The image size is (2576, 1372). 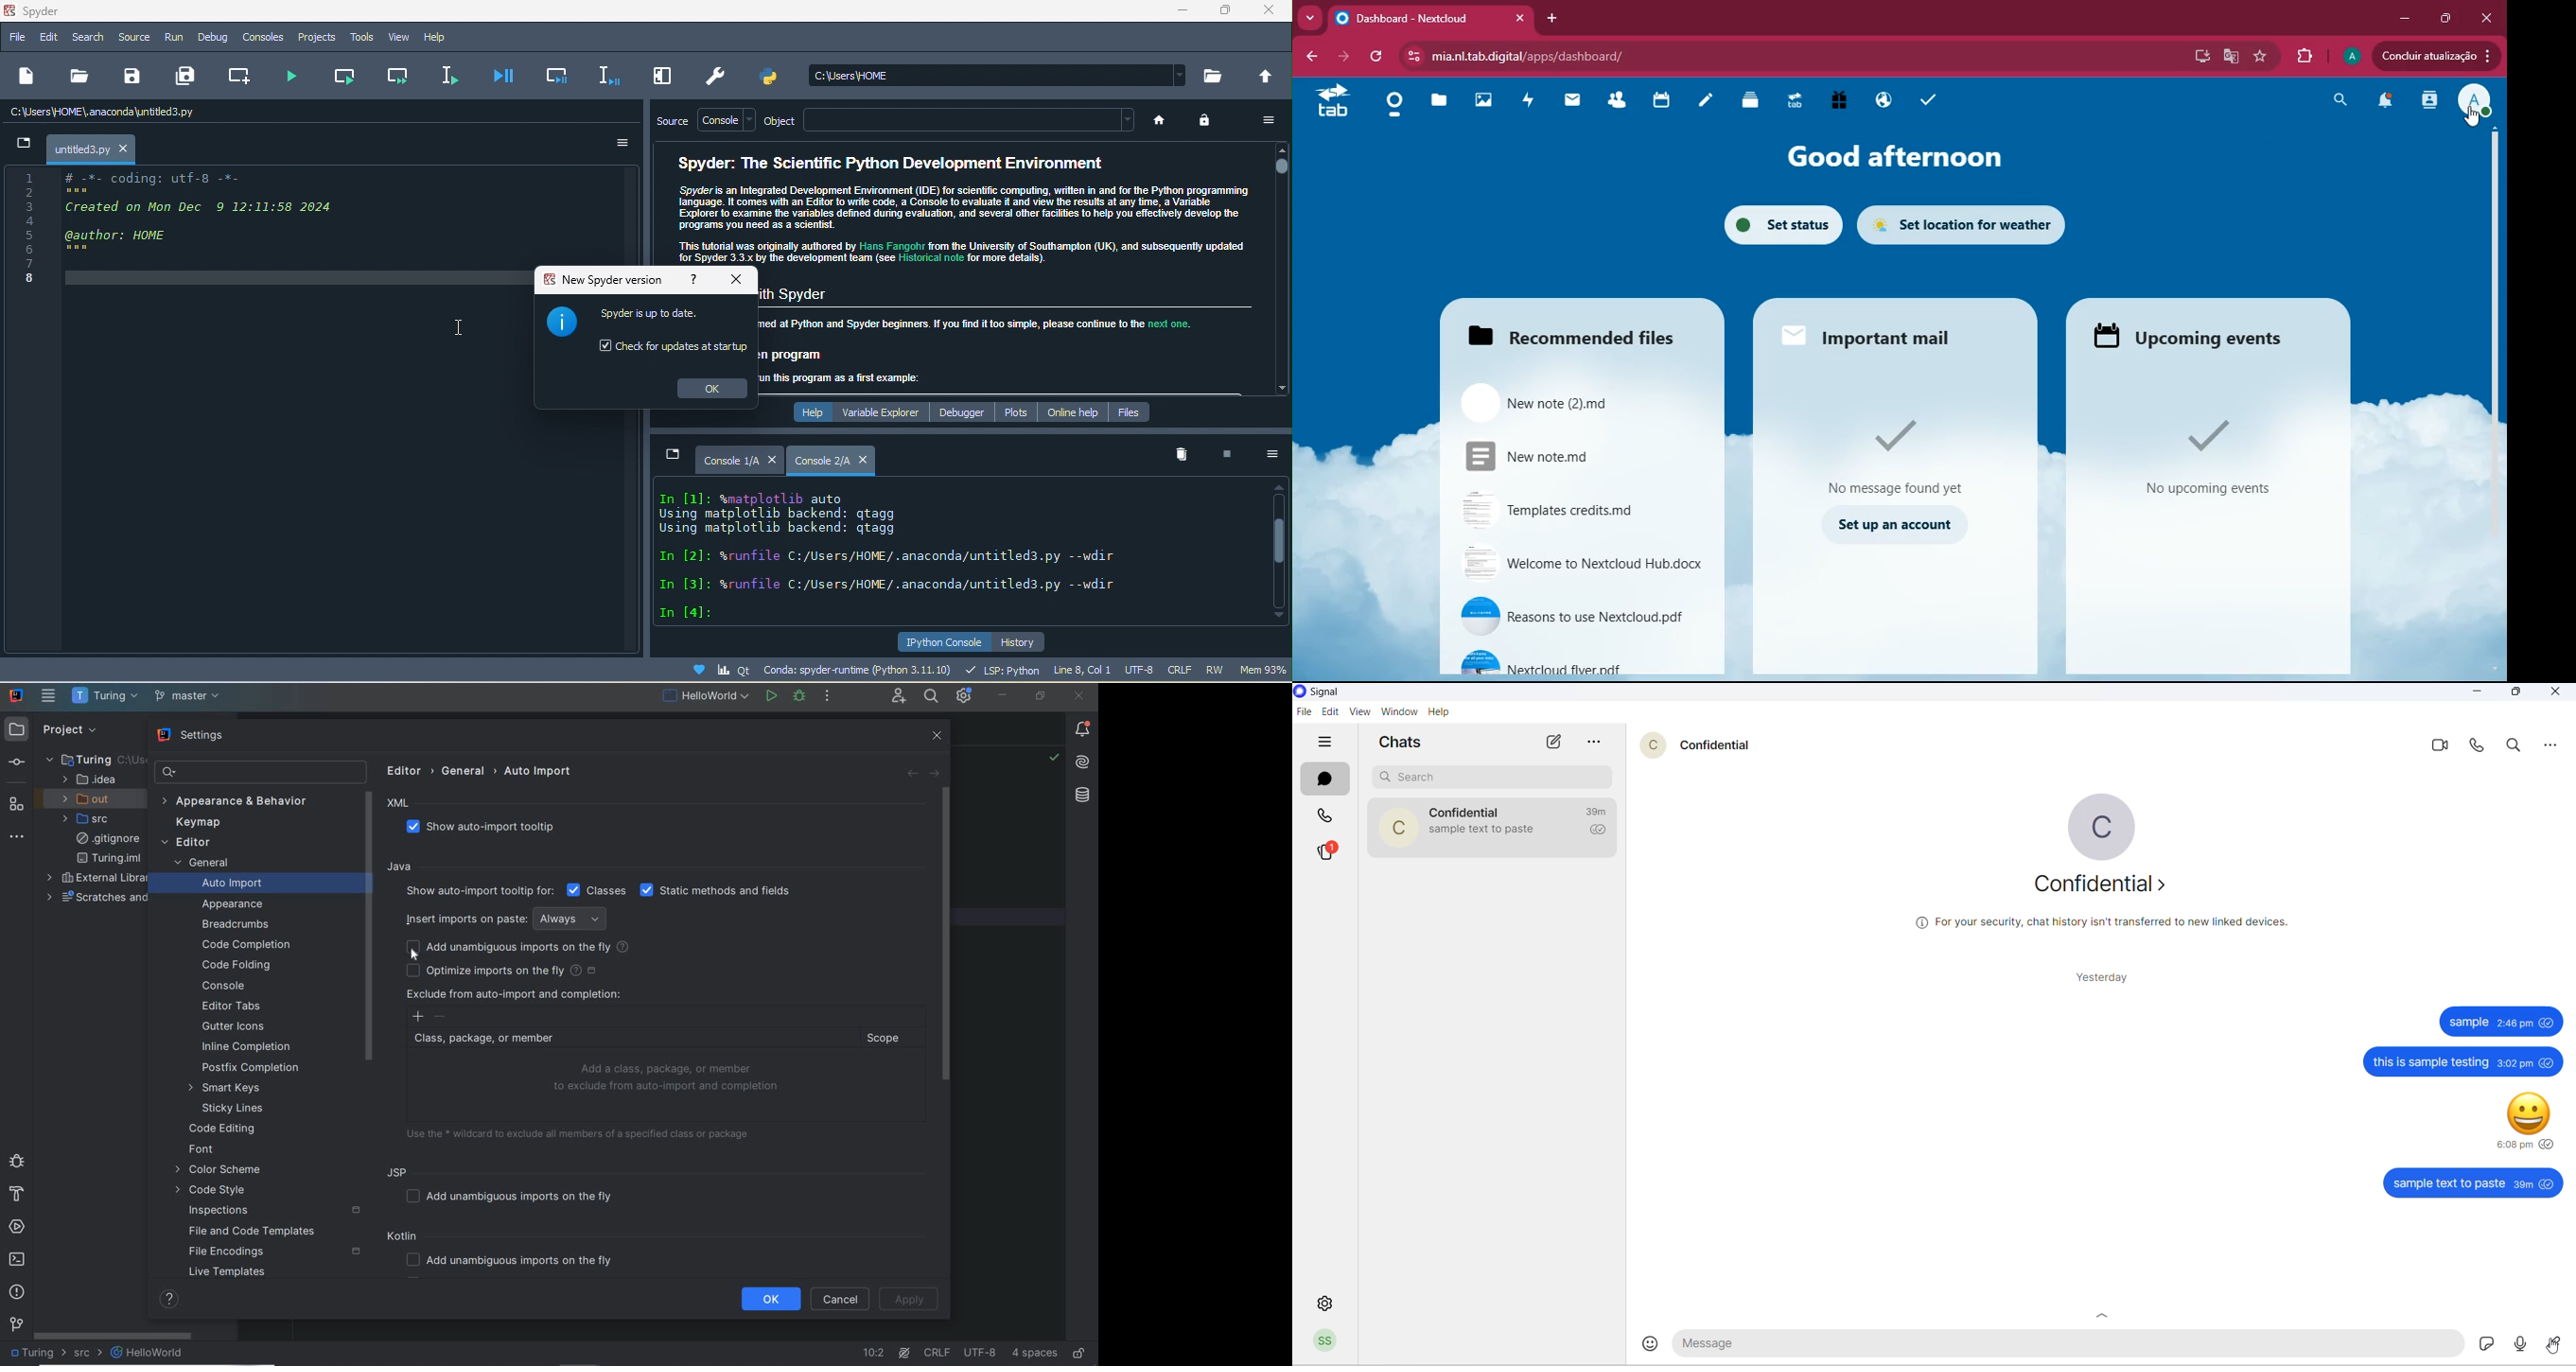 I want to click on option, so click(x=1264, y=122).